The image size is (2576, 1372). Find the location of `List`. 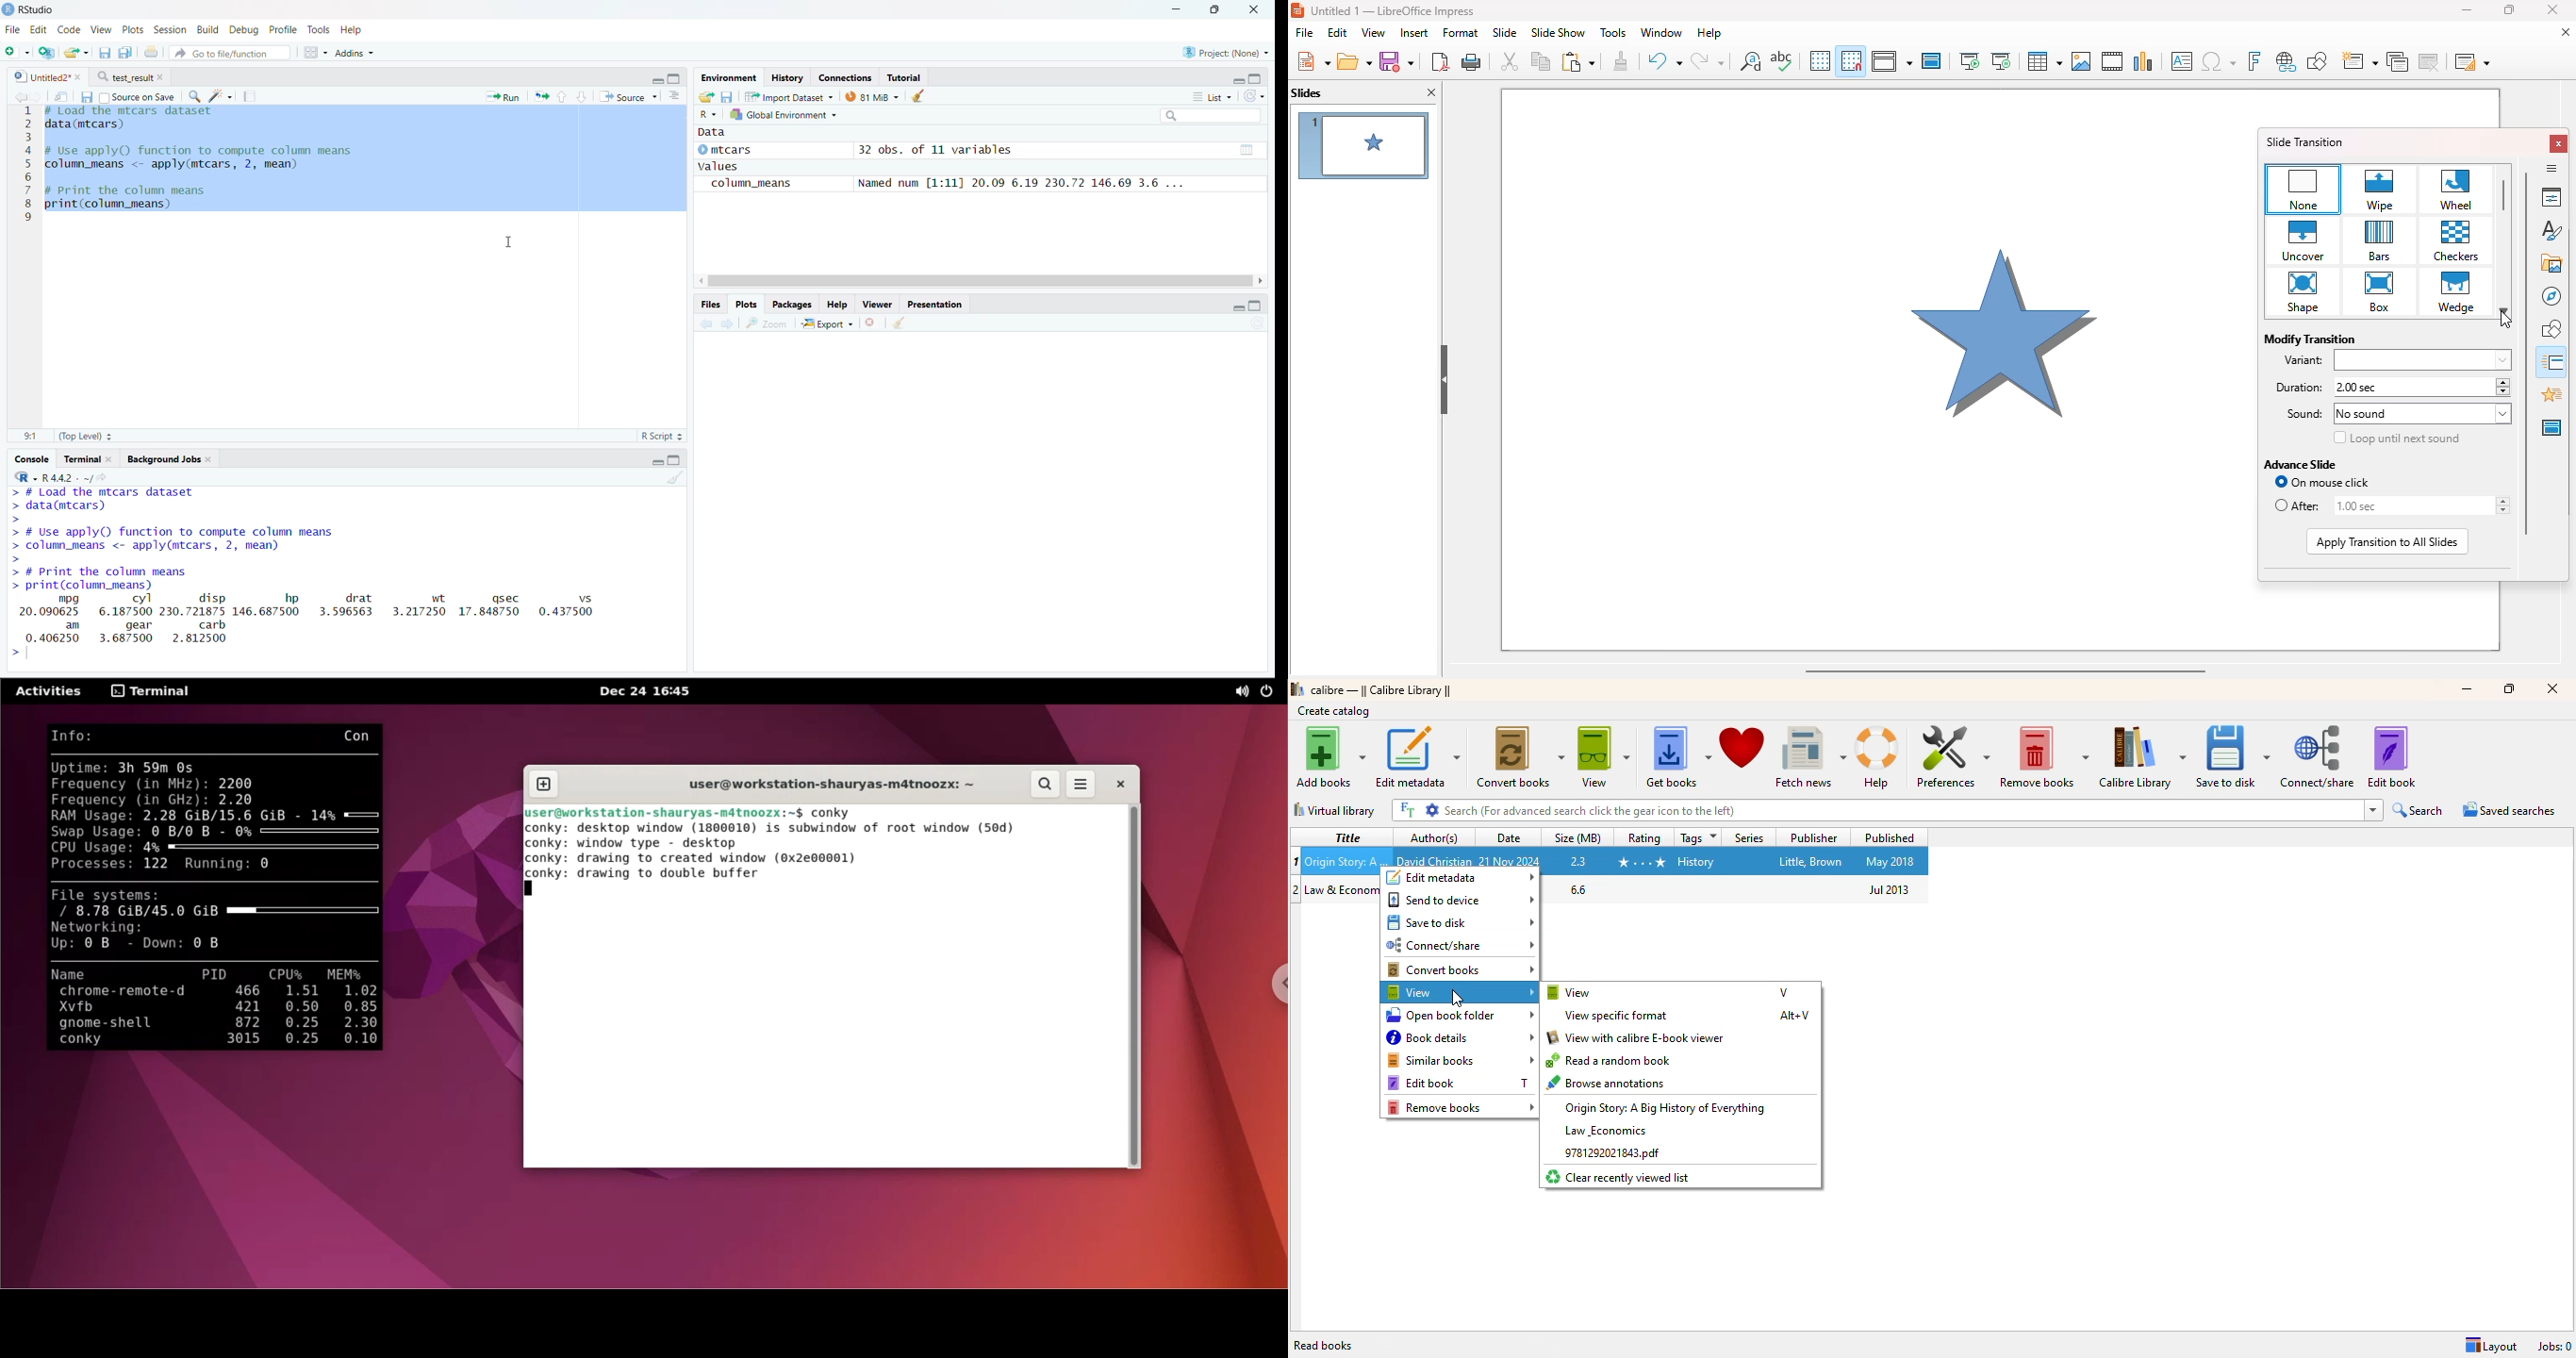

List is located at coordinates (676, 96).